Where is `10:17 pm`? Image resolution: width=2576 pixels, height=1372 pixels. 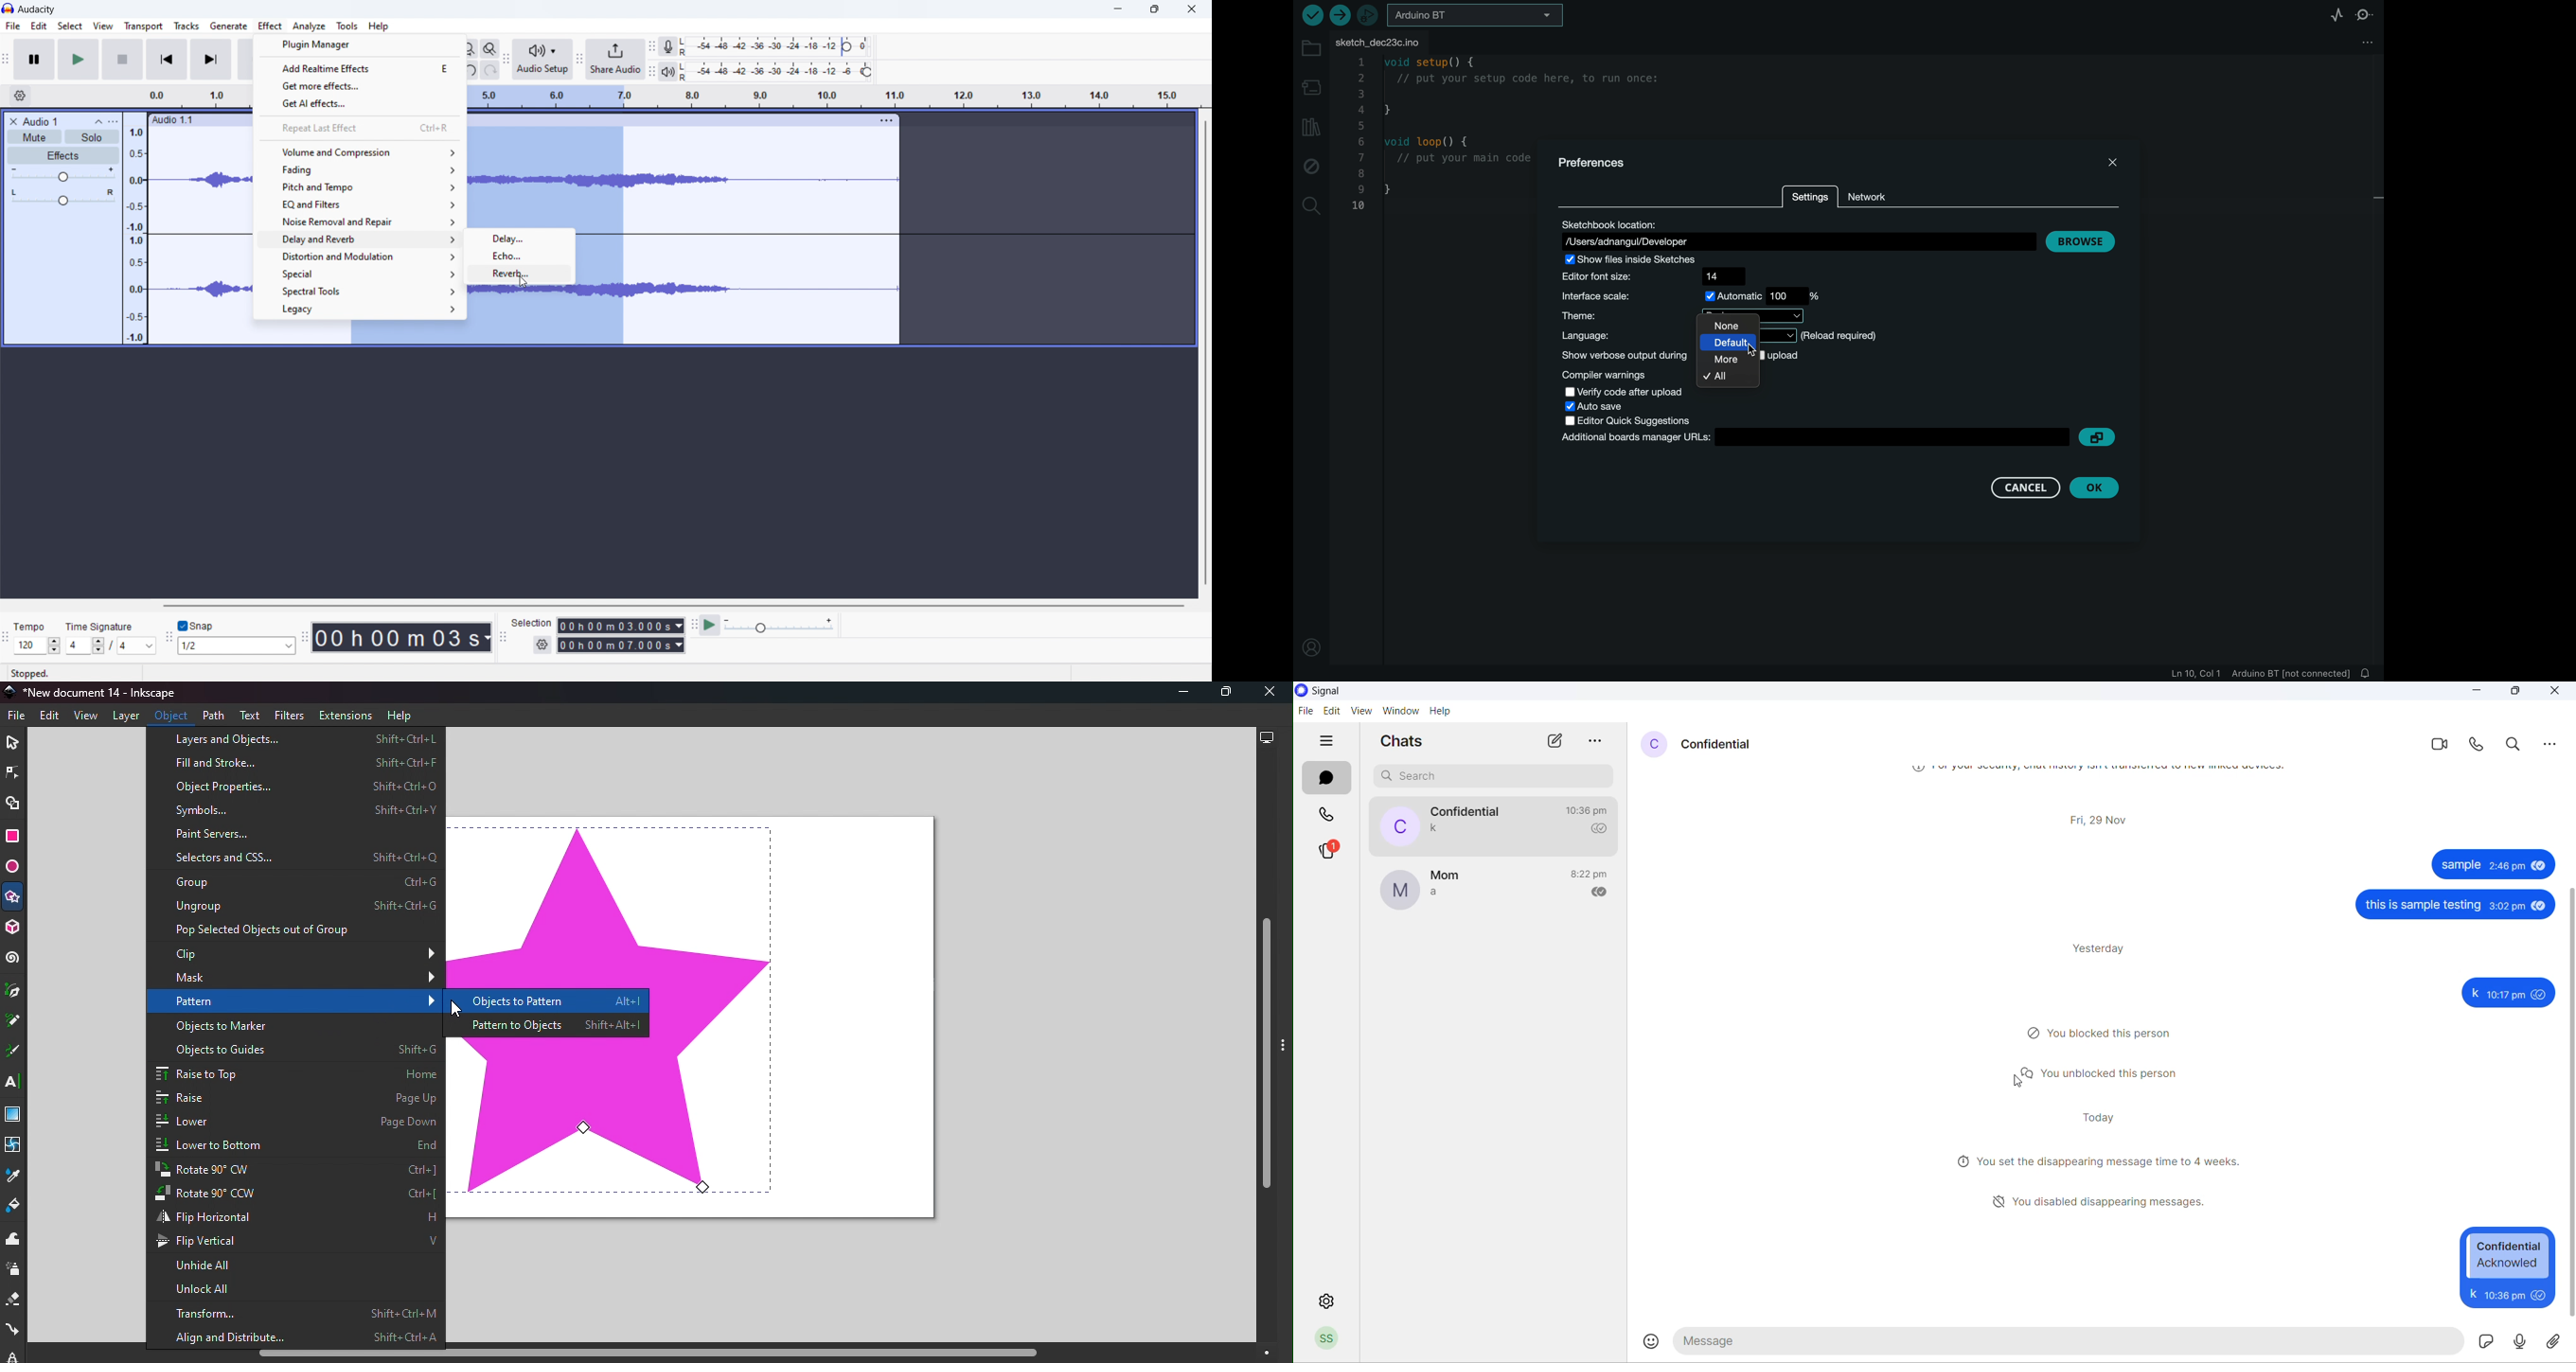
10:17 pm is located at coordinates (2506, 993).